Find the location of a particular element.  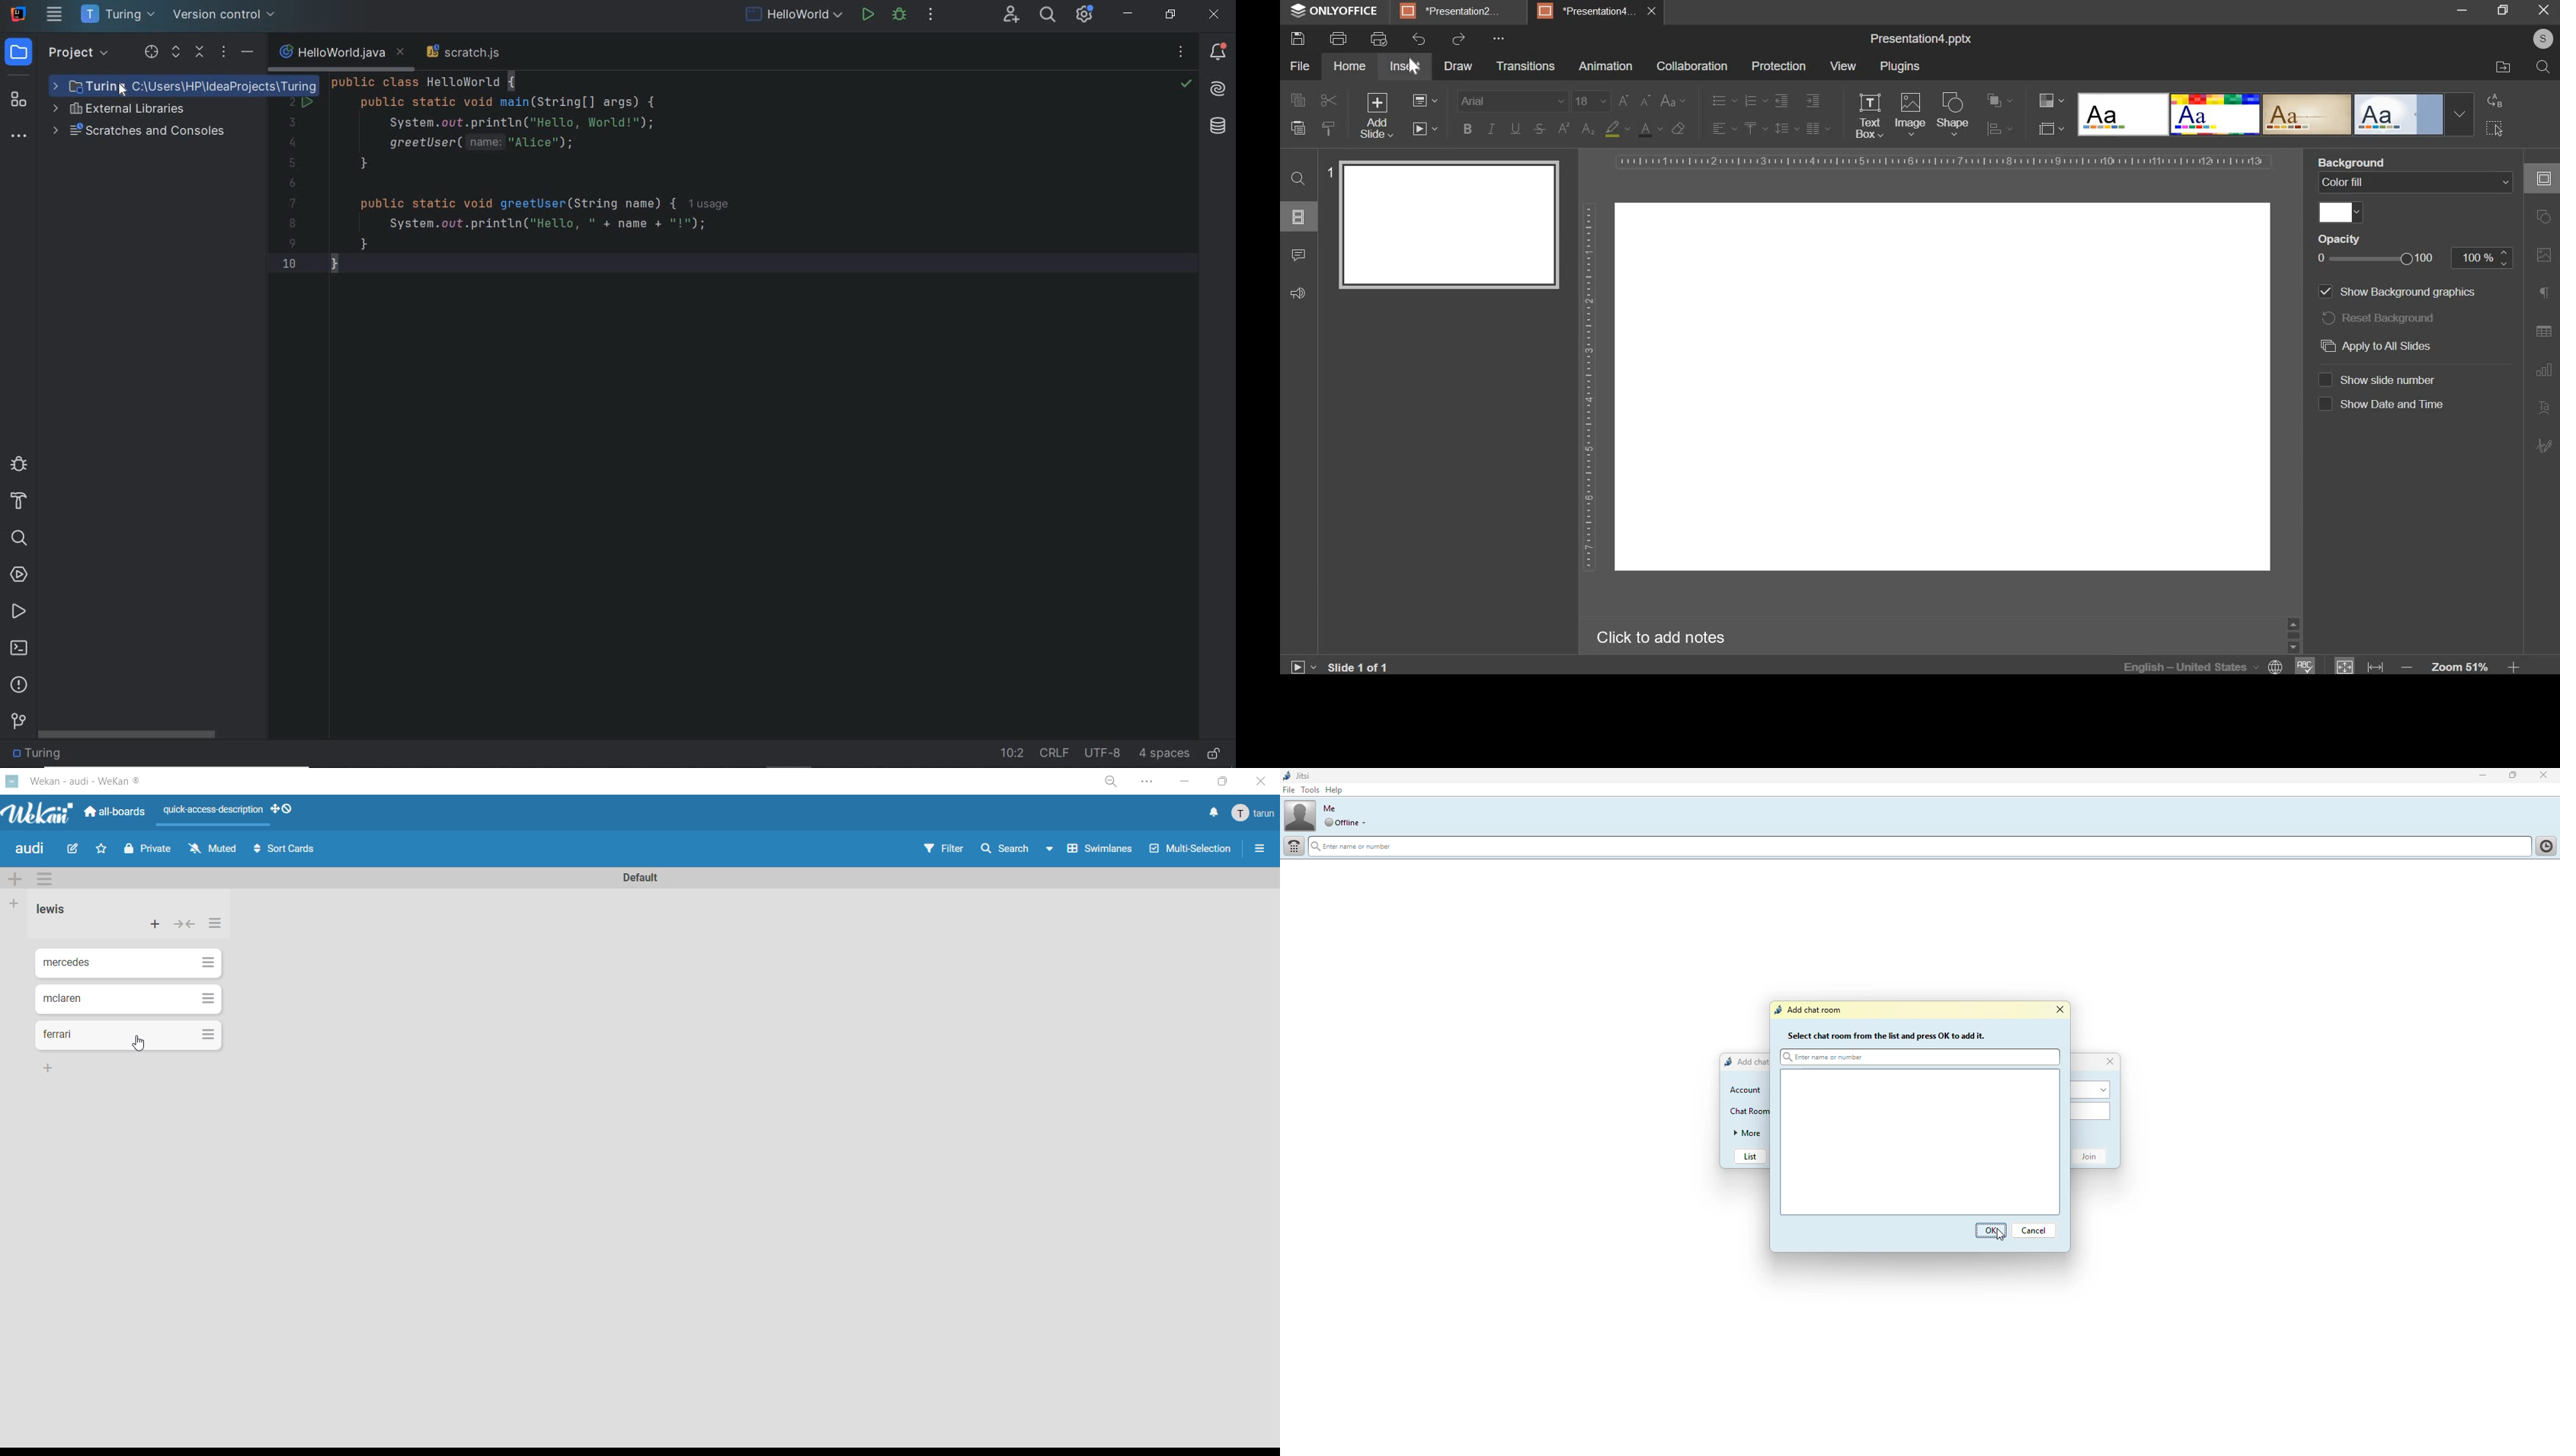

underline is located at coordinates (1514, 129).